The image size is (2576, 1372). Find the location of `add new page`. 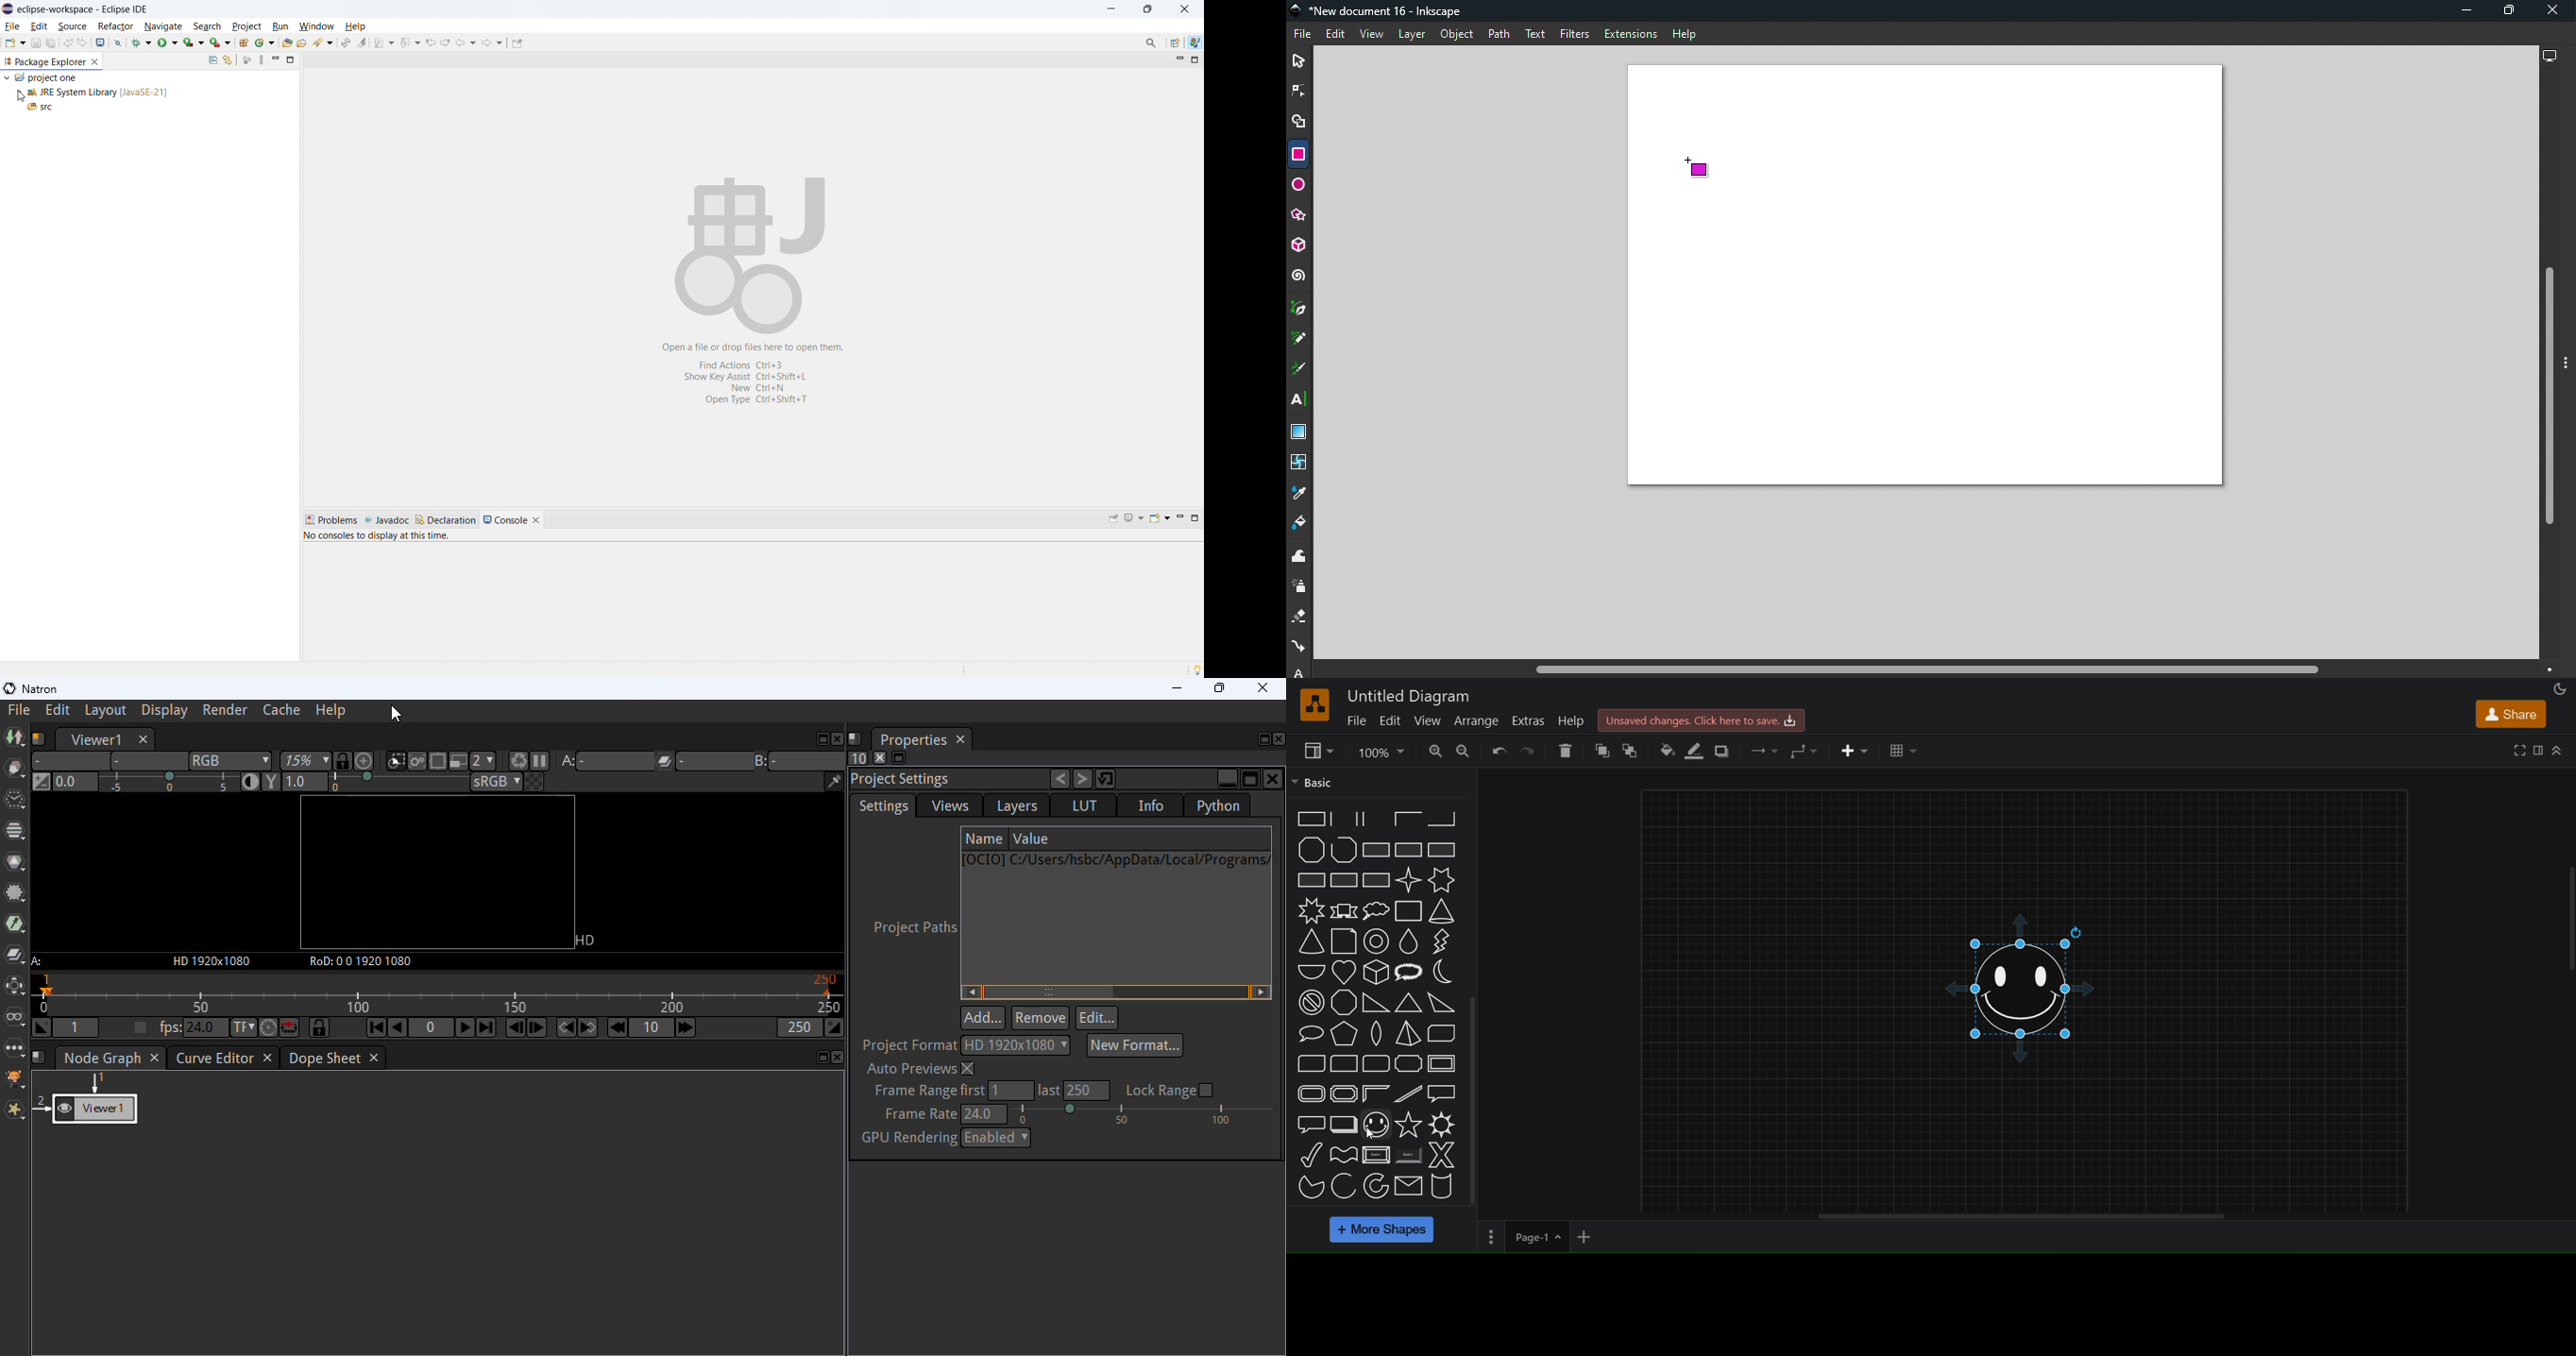

add new page is located at coordinates (1586, 1237).